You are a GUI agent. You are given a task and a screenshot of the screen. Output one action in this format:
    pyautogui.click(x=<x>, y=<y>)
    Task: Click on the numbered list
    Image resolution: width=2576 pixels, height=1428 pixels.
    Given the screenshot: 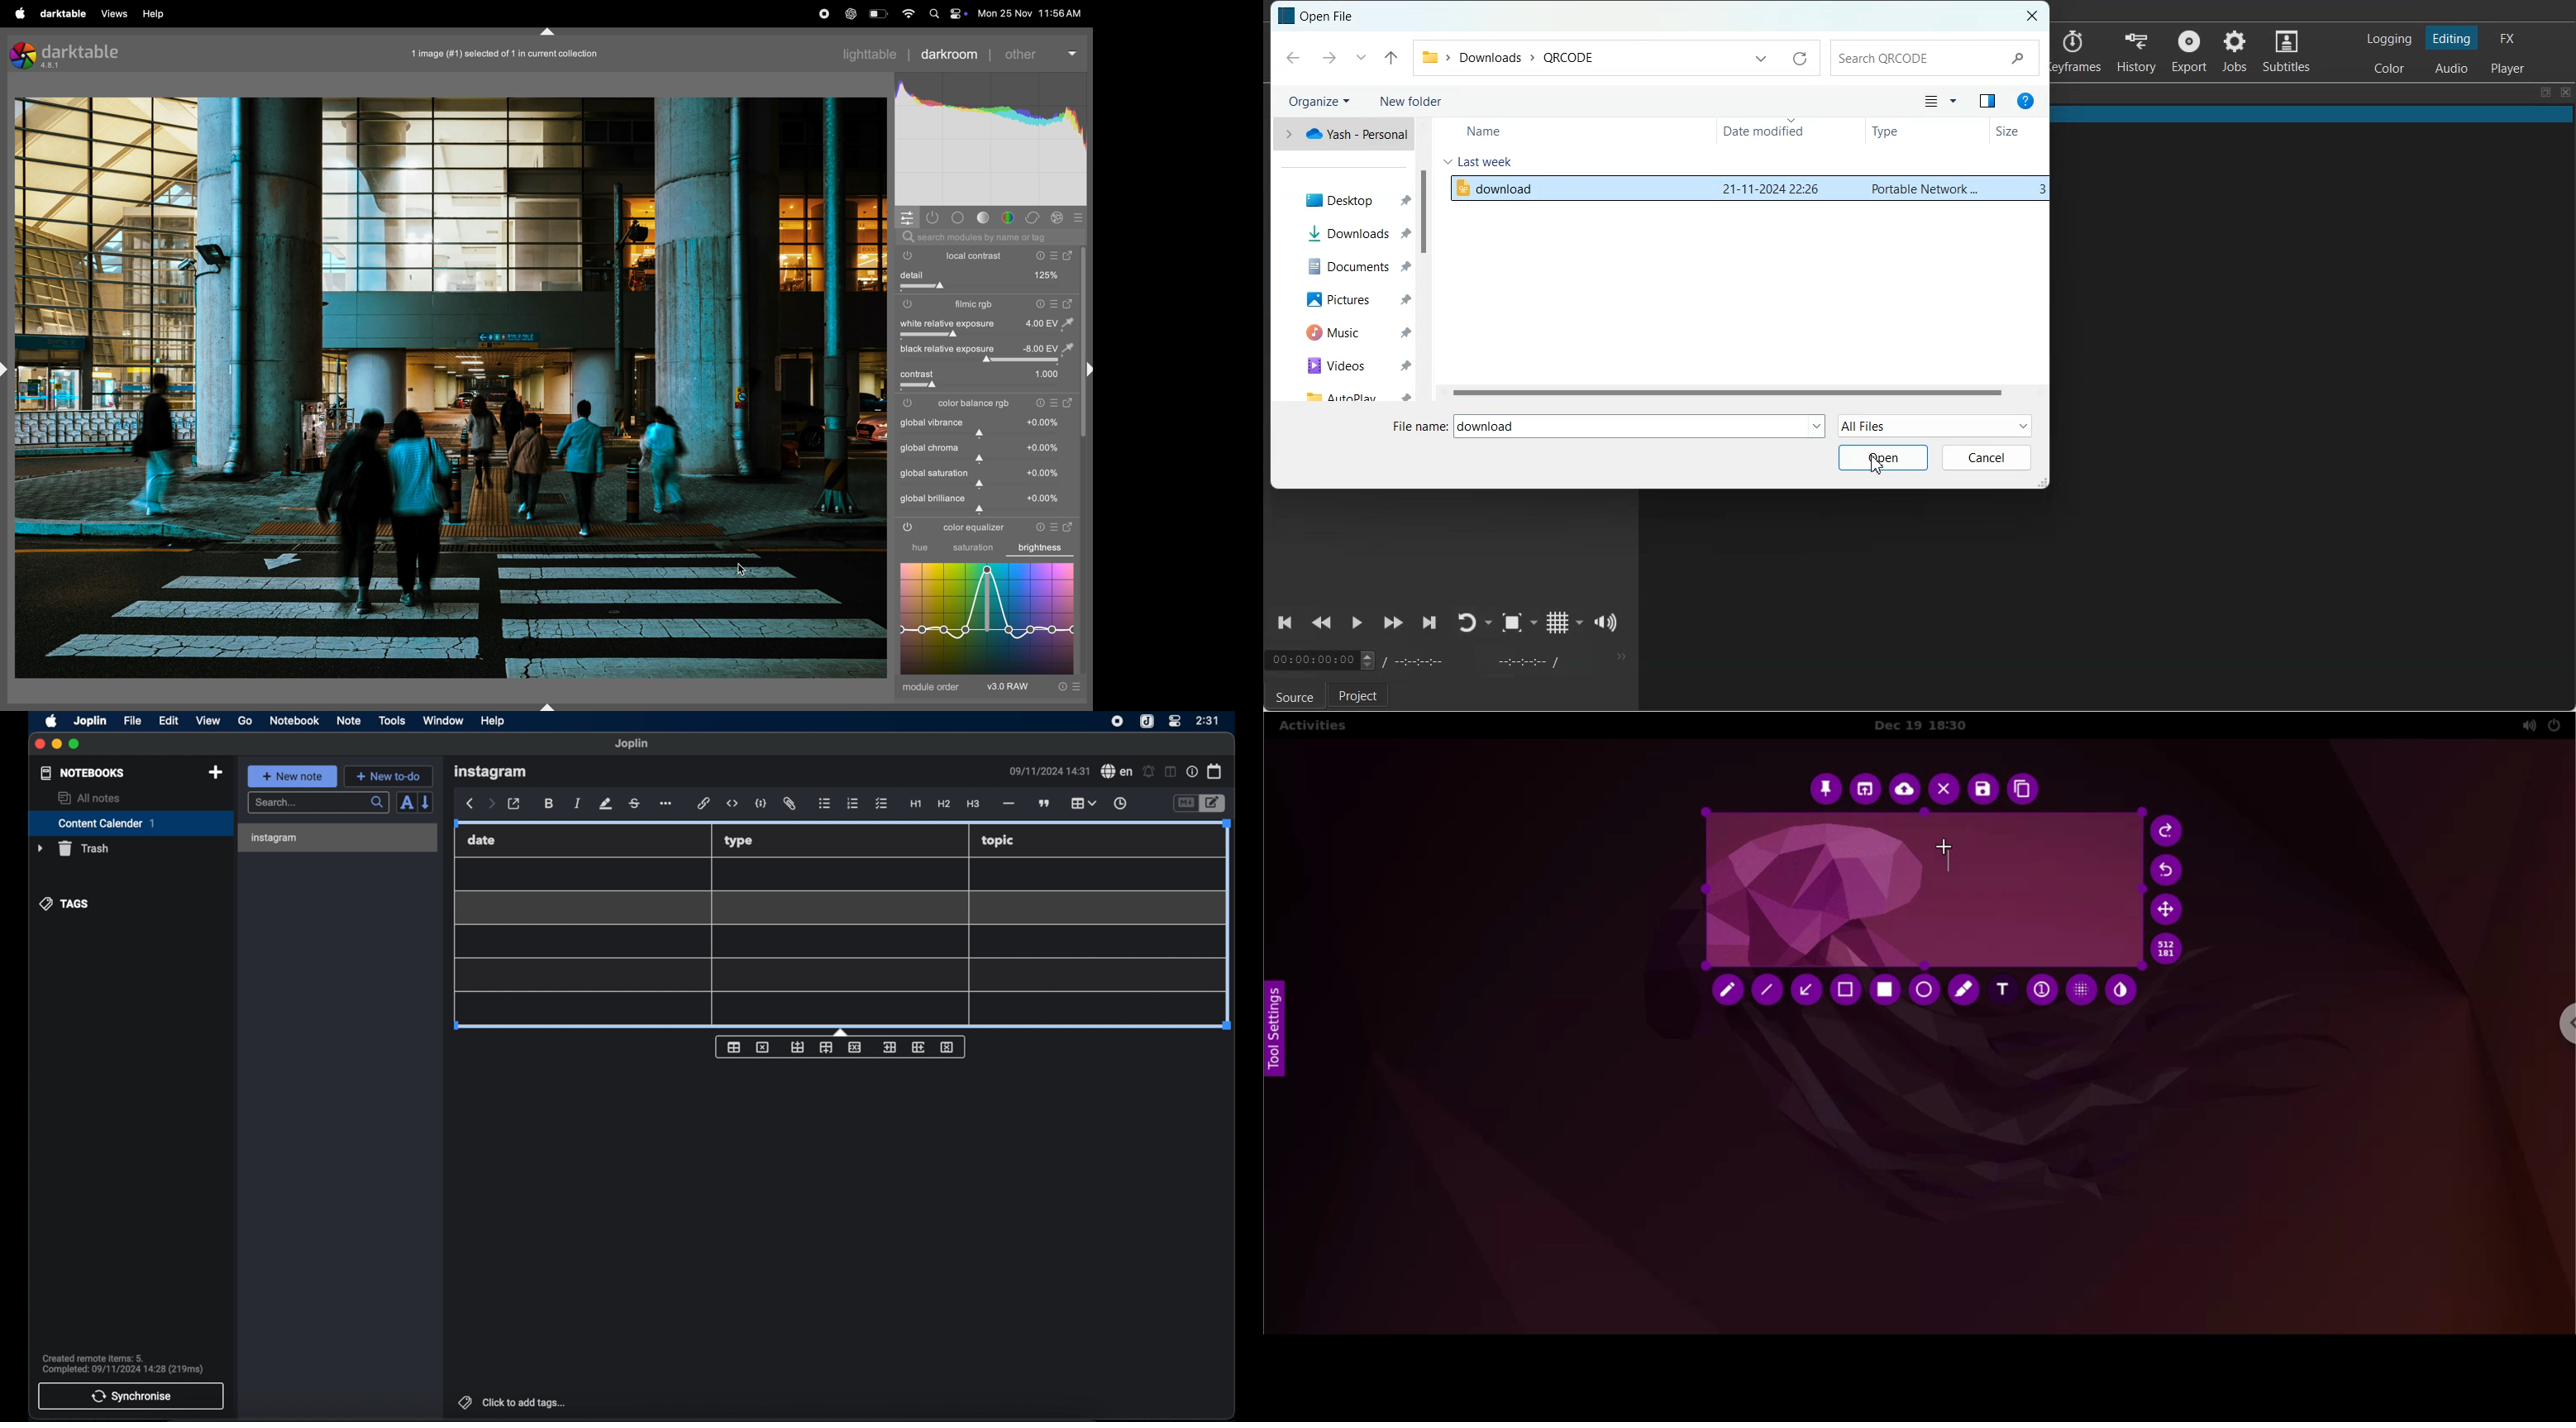 What is the action you would take?
    pyautogui.click(x=854, y=804)
    